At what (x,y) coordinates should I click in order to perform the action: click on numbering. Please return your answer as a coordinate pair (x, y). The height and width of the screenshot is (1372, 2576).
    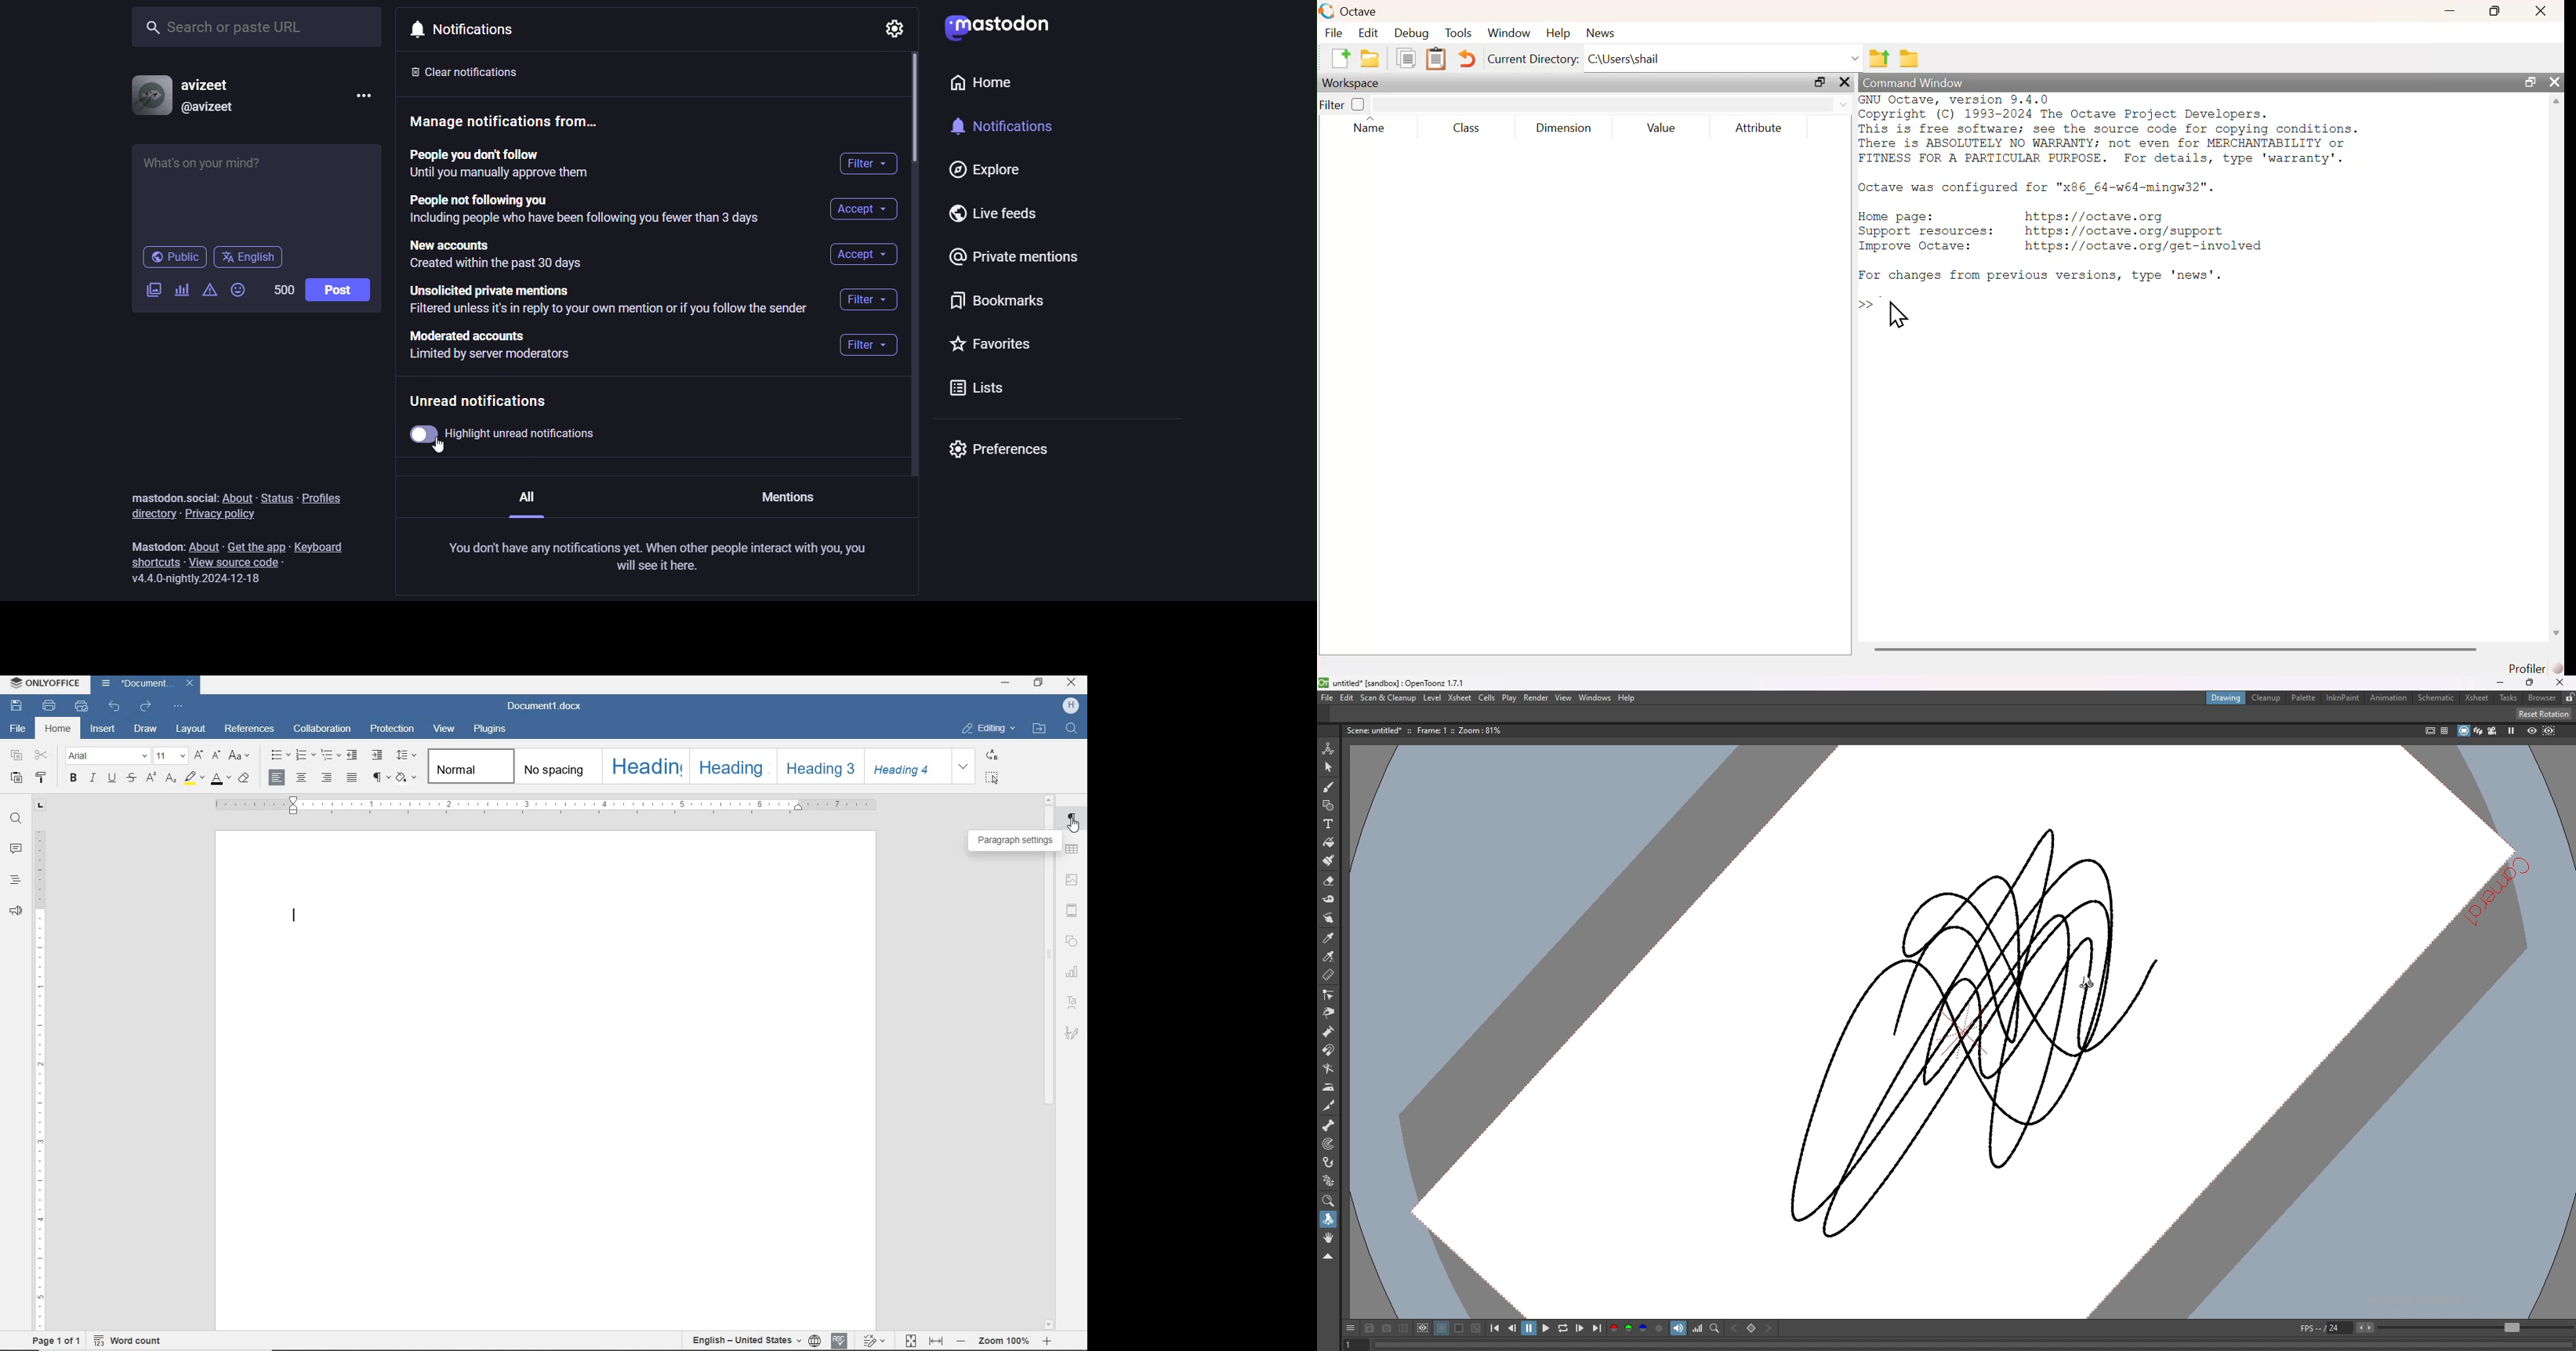
    Looking at the image, I should click on (306, 756).